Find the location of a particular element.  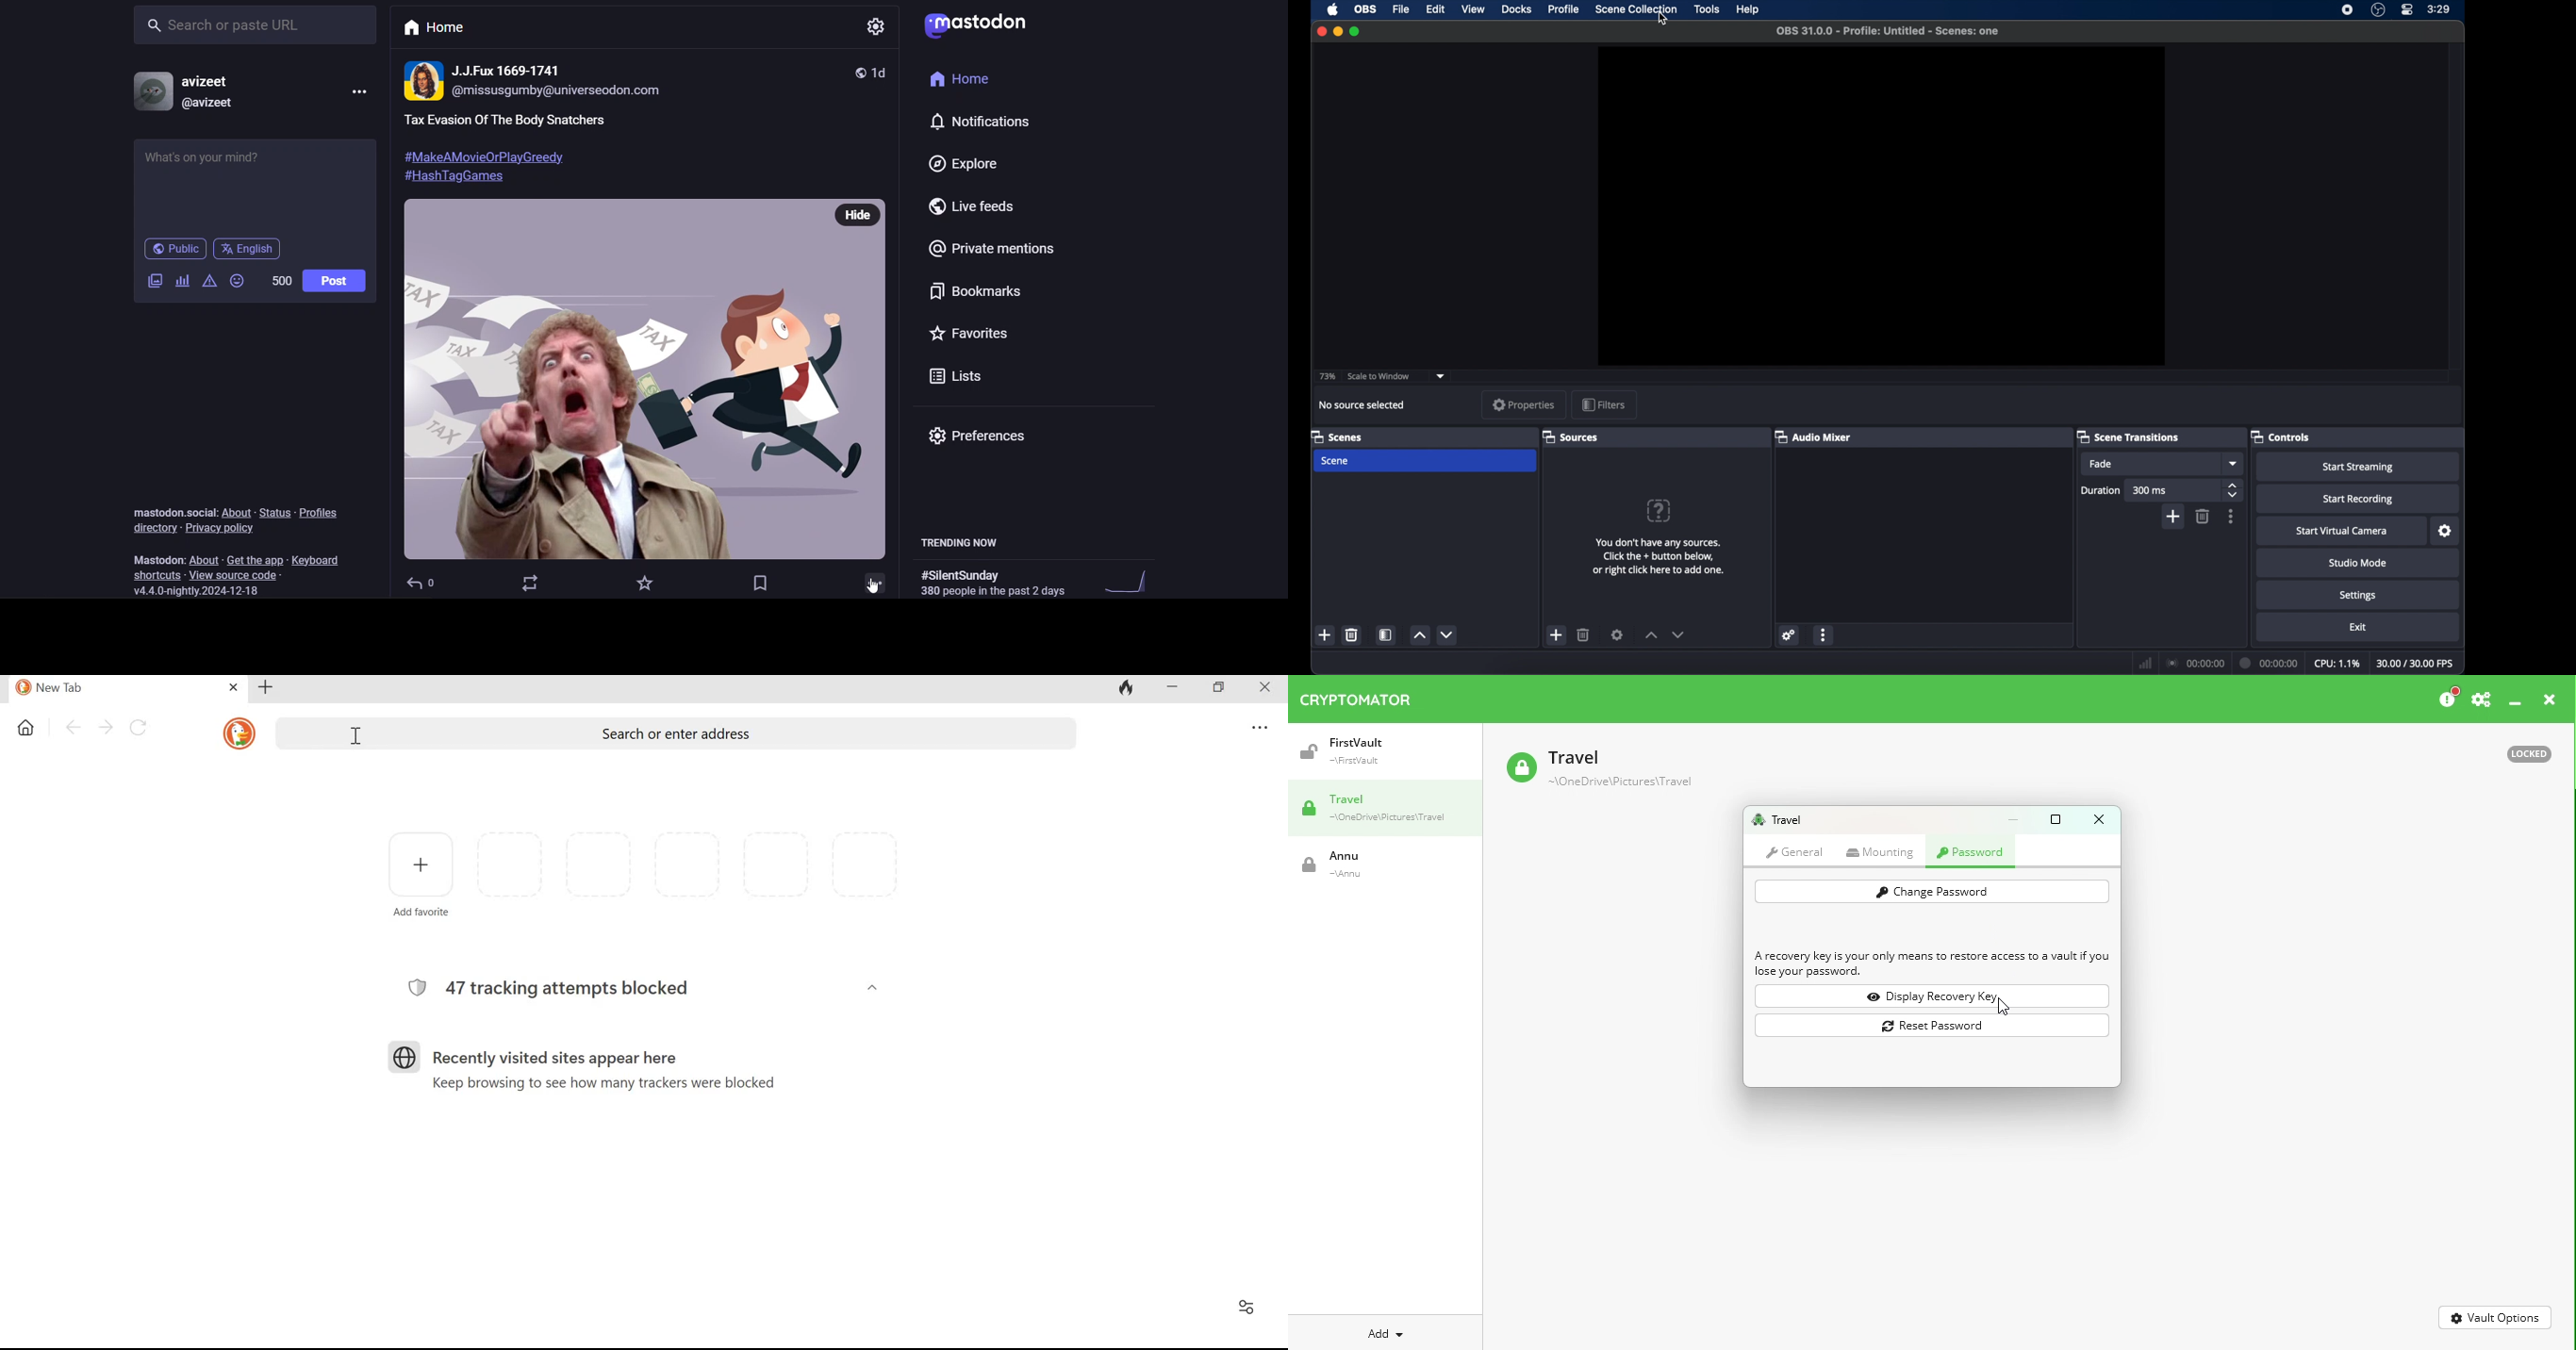

Home is located at coordinates (27, 725).